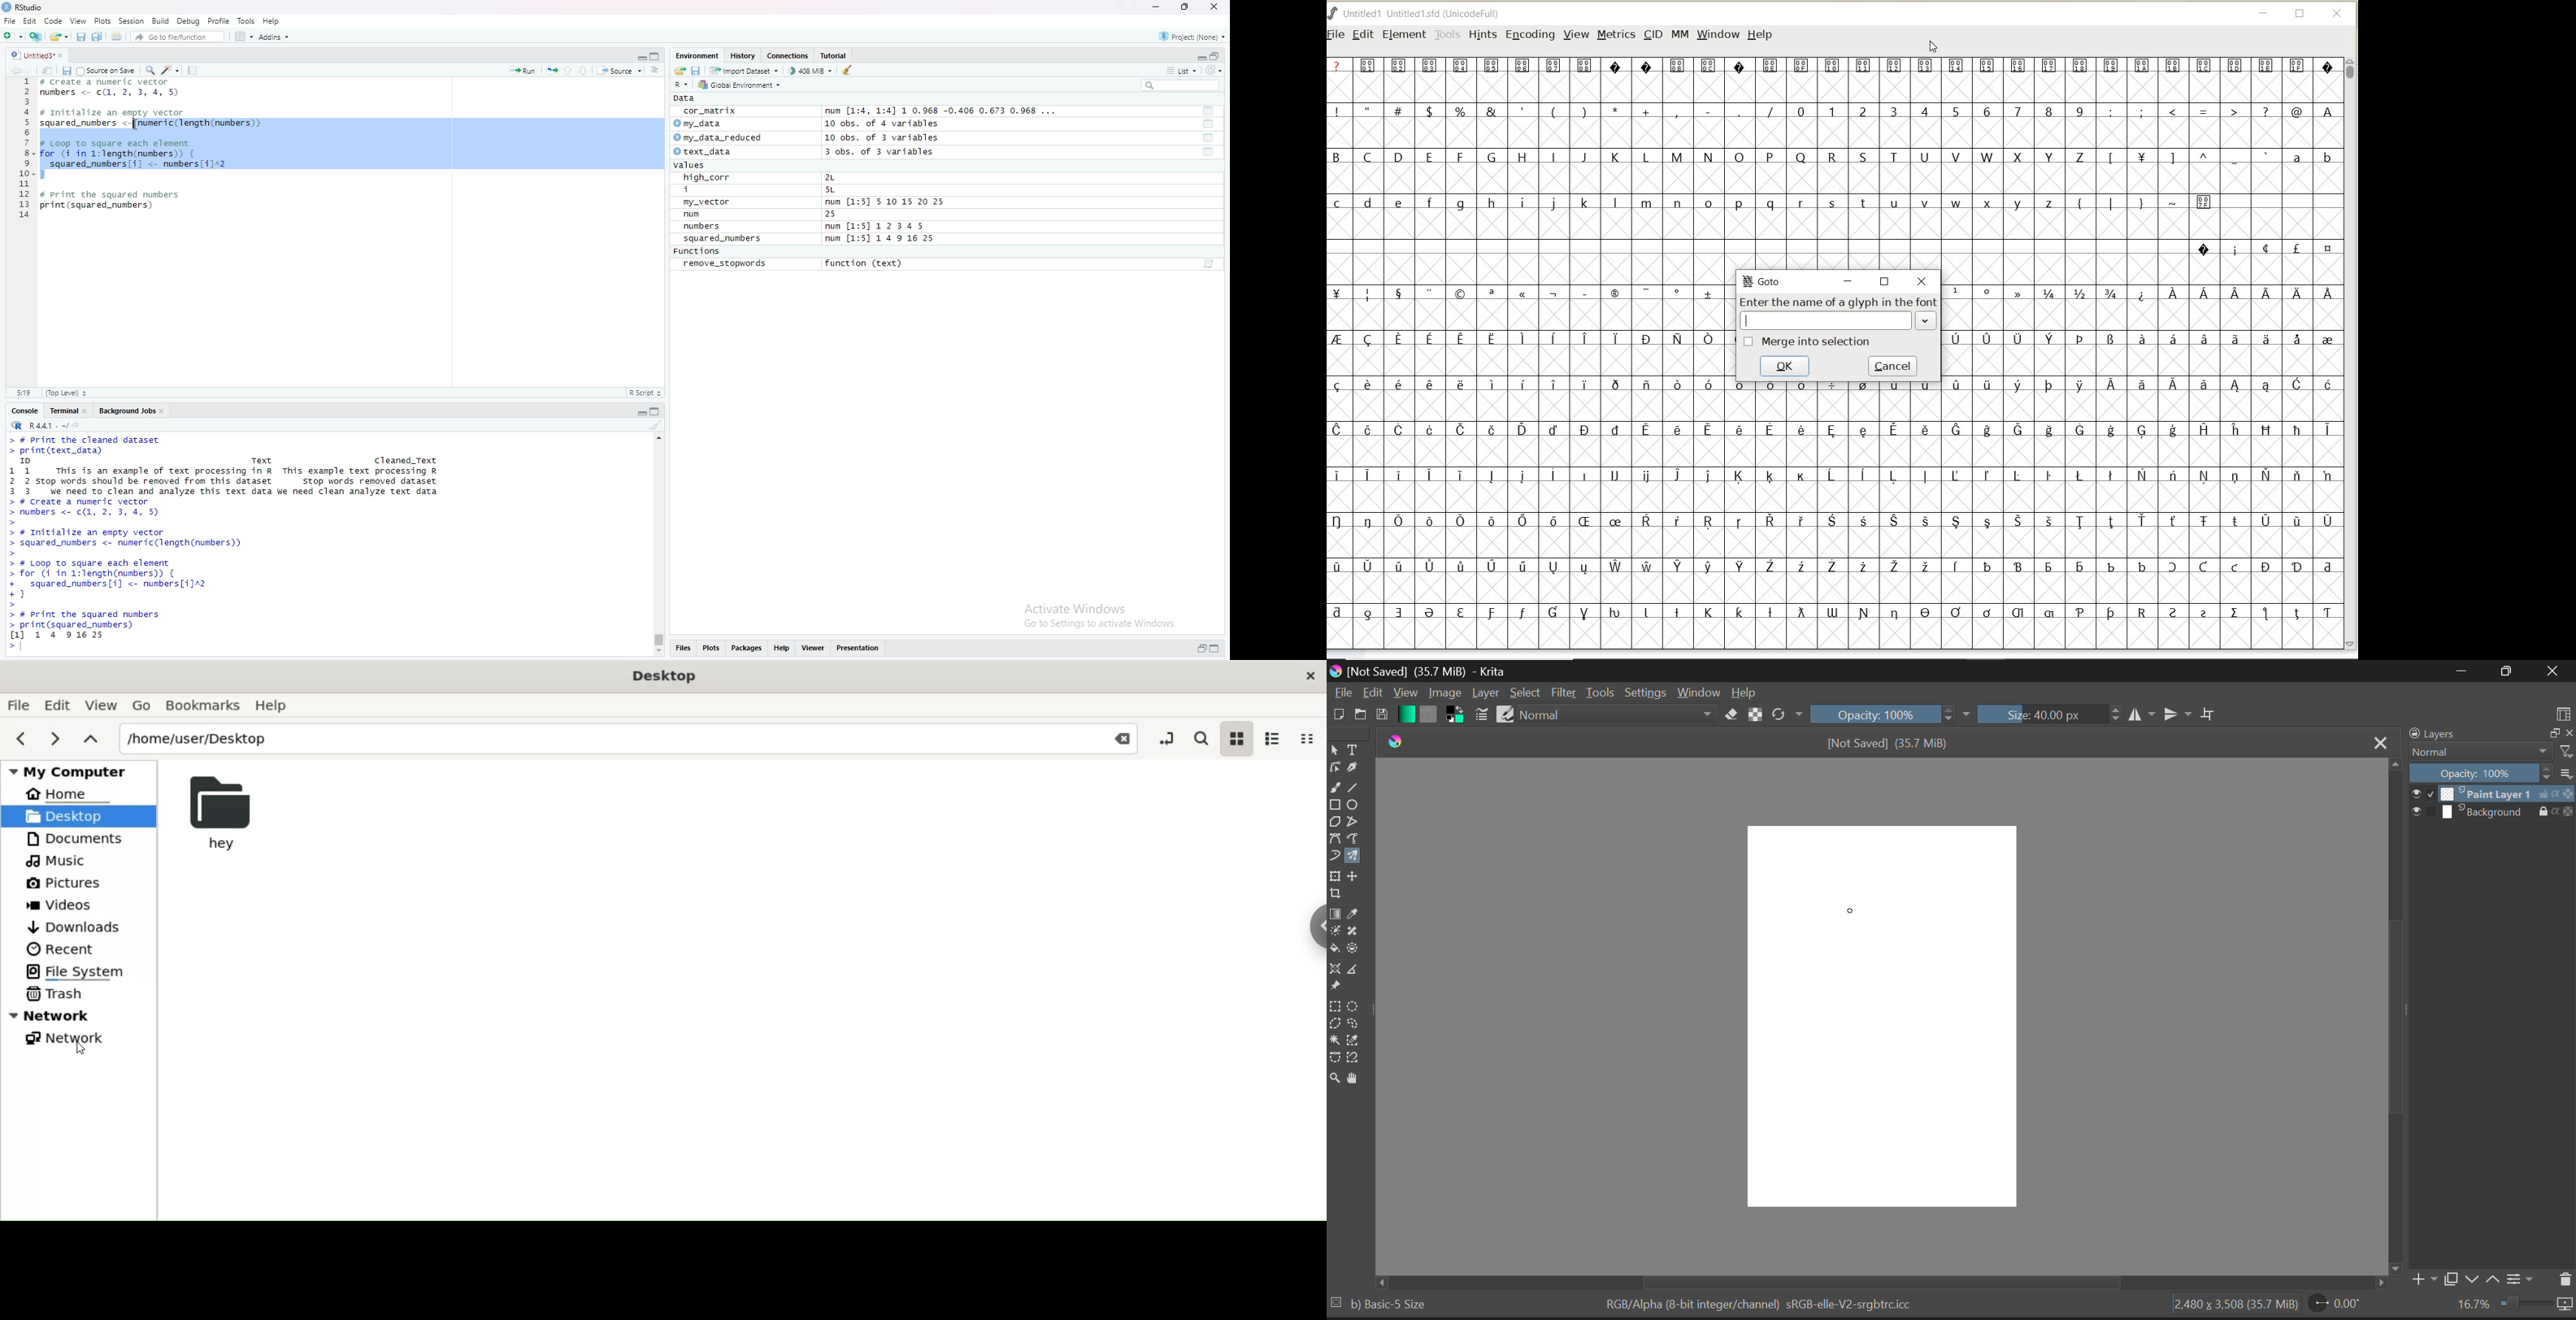  Describe the element at coordinates (165, 409) in the screenshot. I see `close` at that location.